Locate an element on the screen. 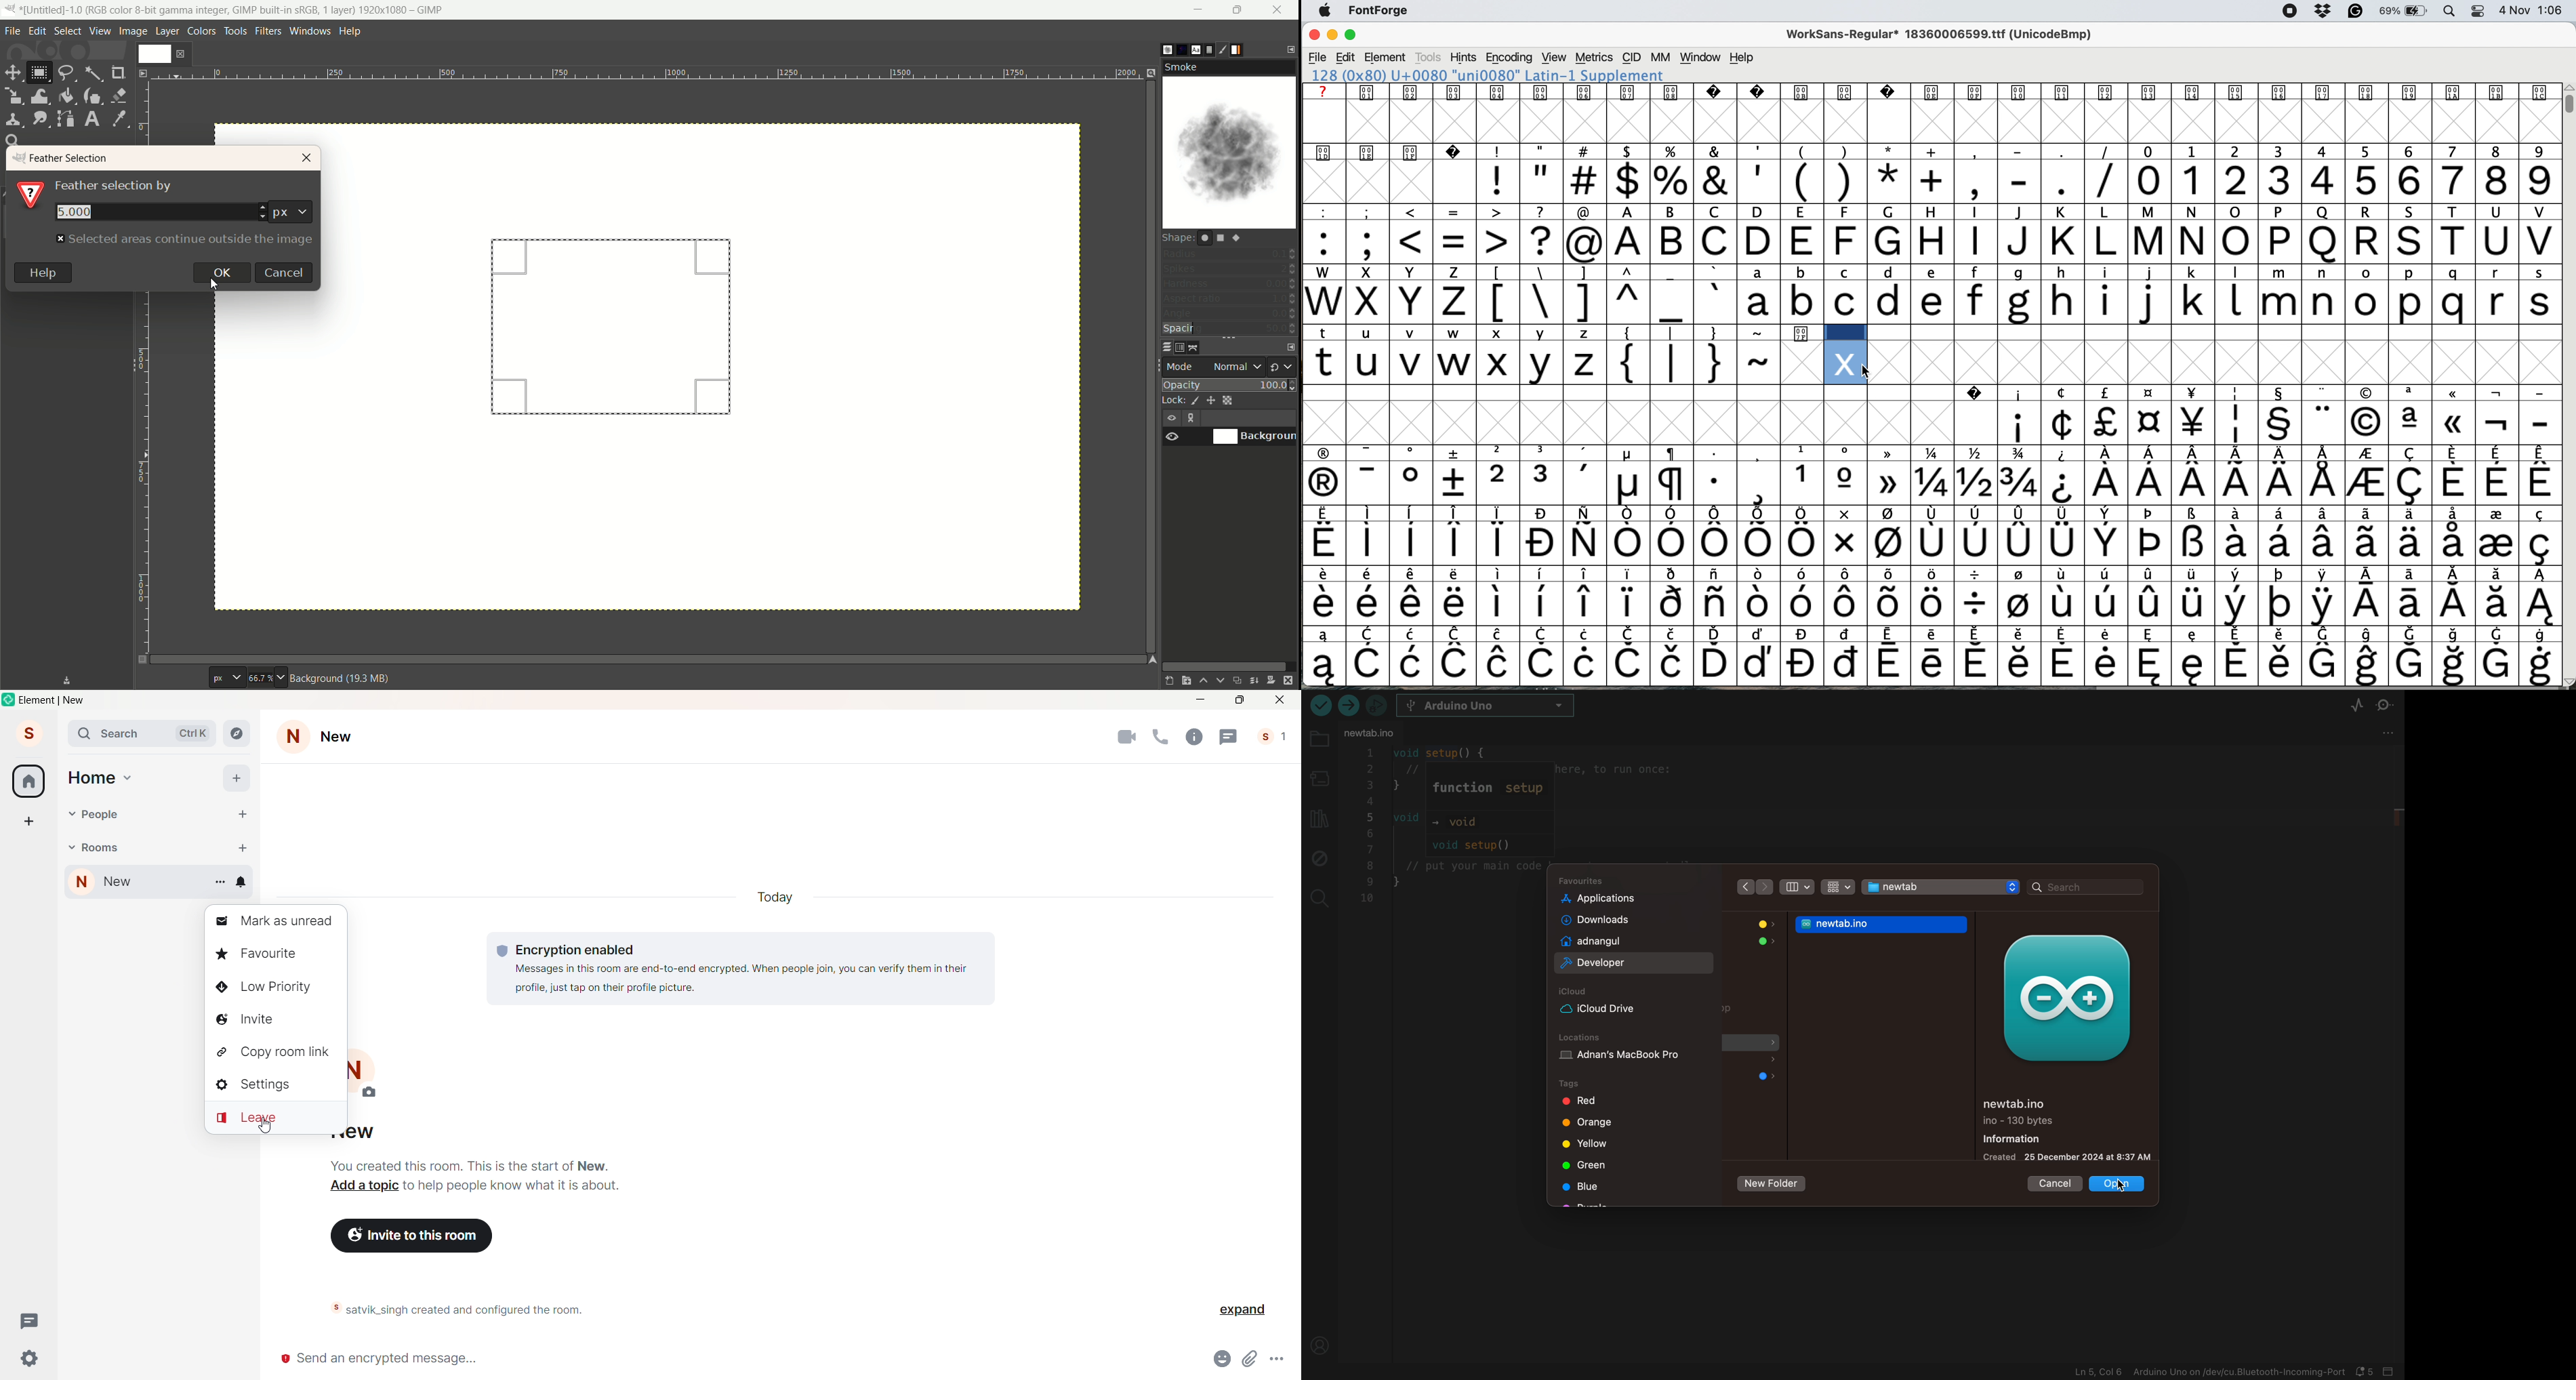  close is located at coordinates (1279, 10).